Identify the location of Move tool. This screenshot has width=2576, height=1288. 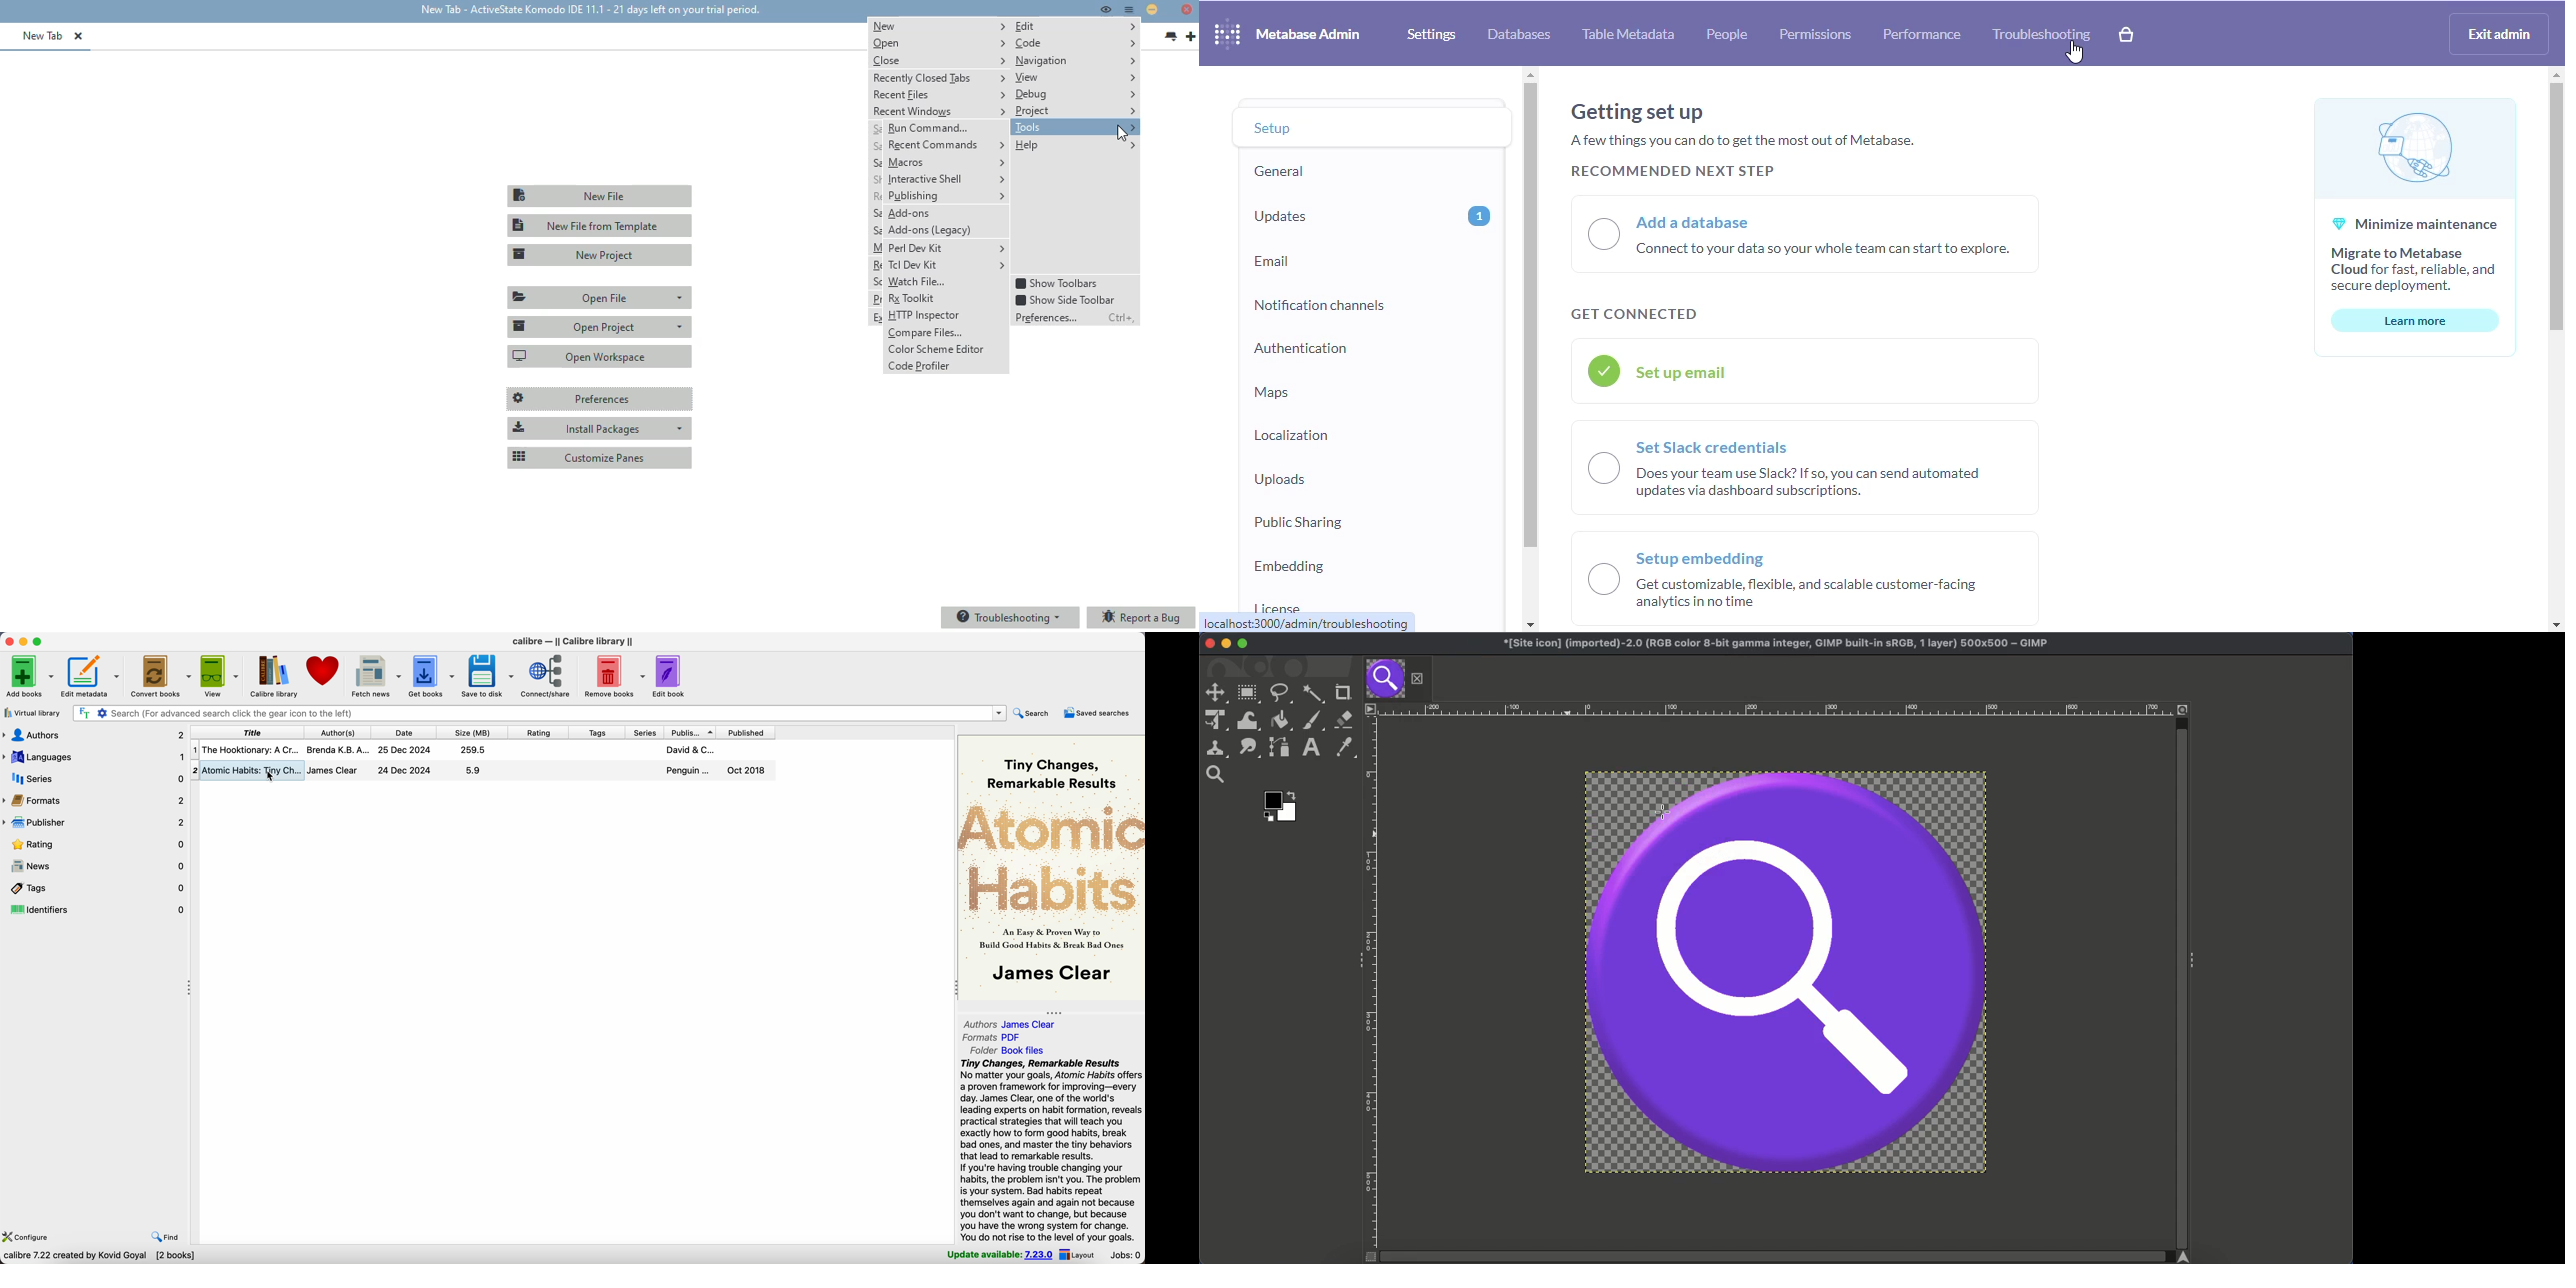
(1215, 691).